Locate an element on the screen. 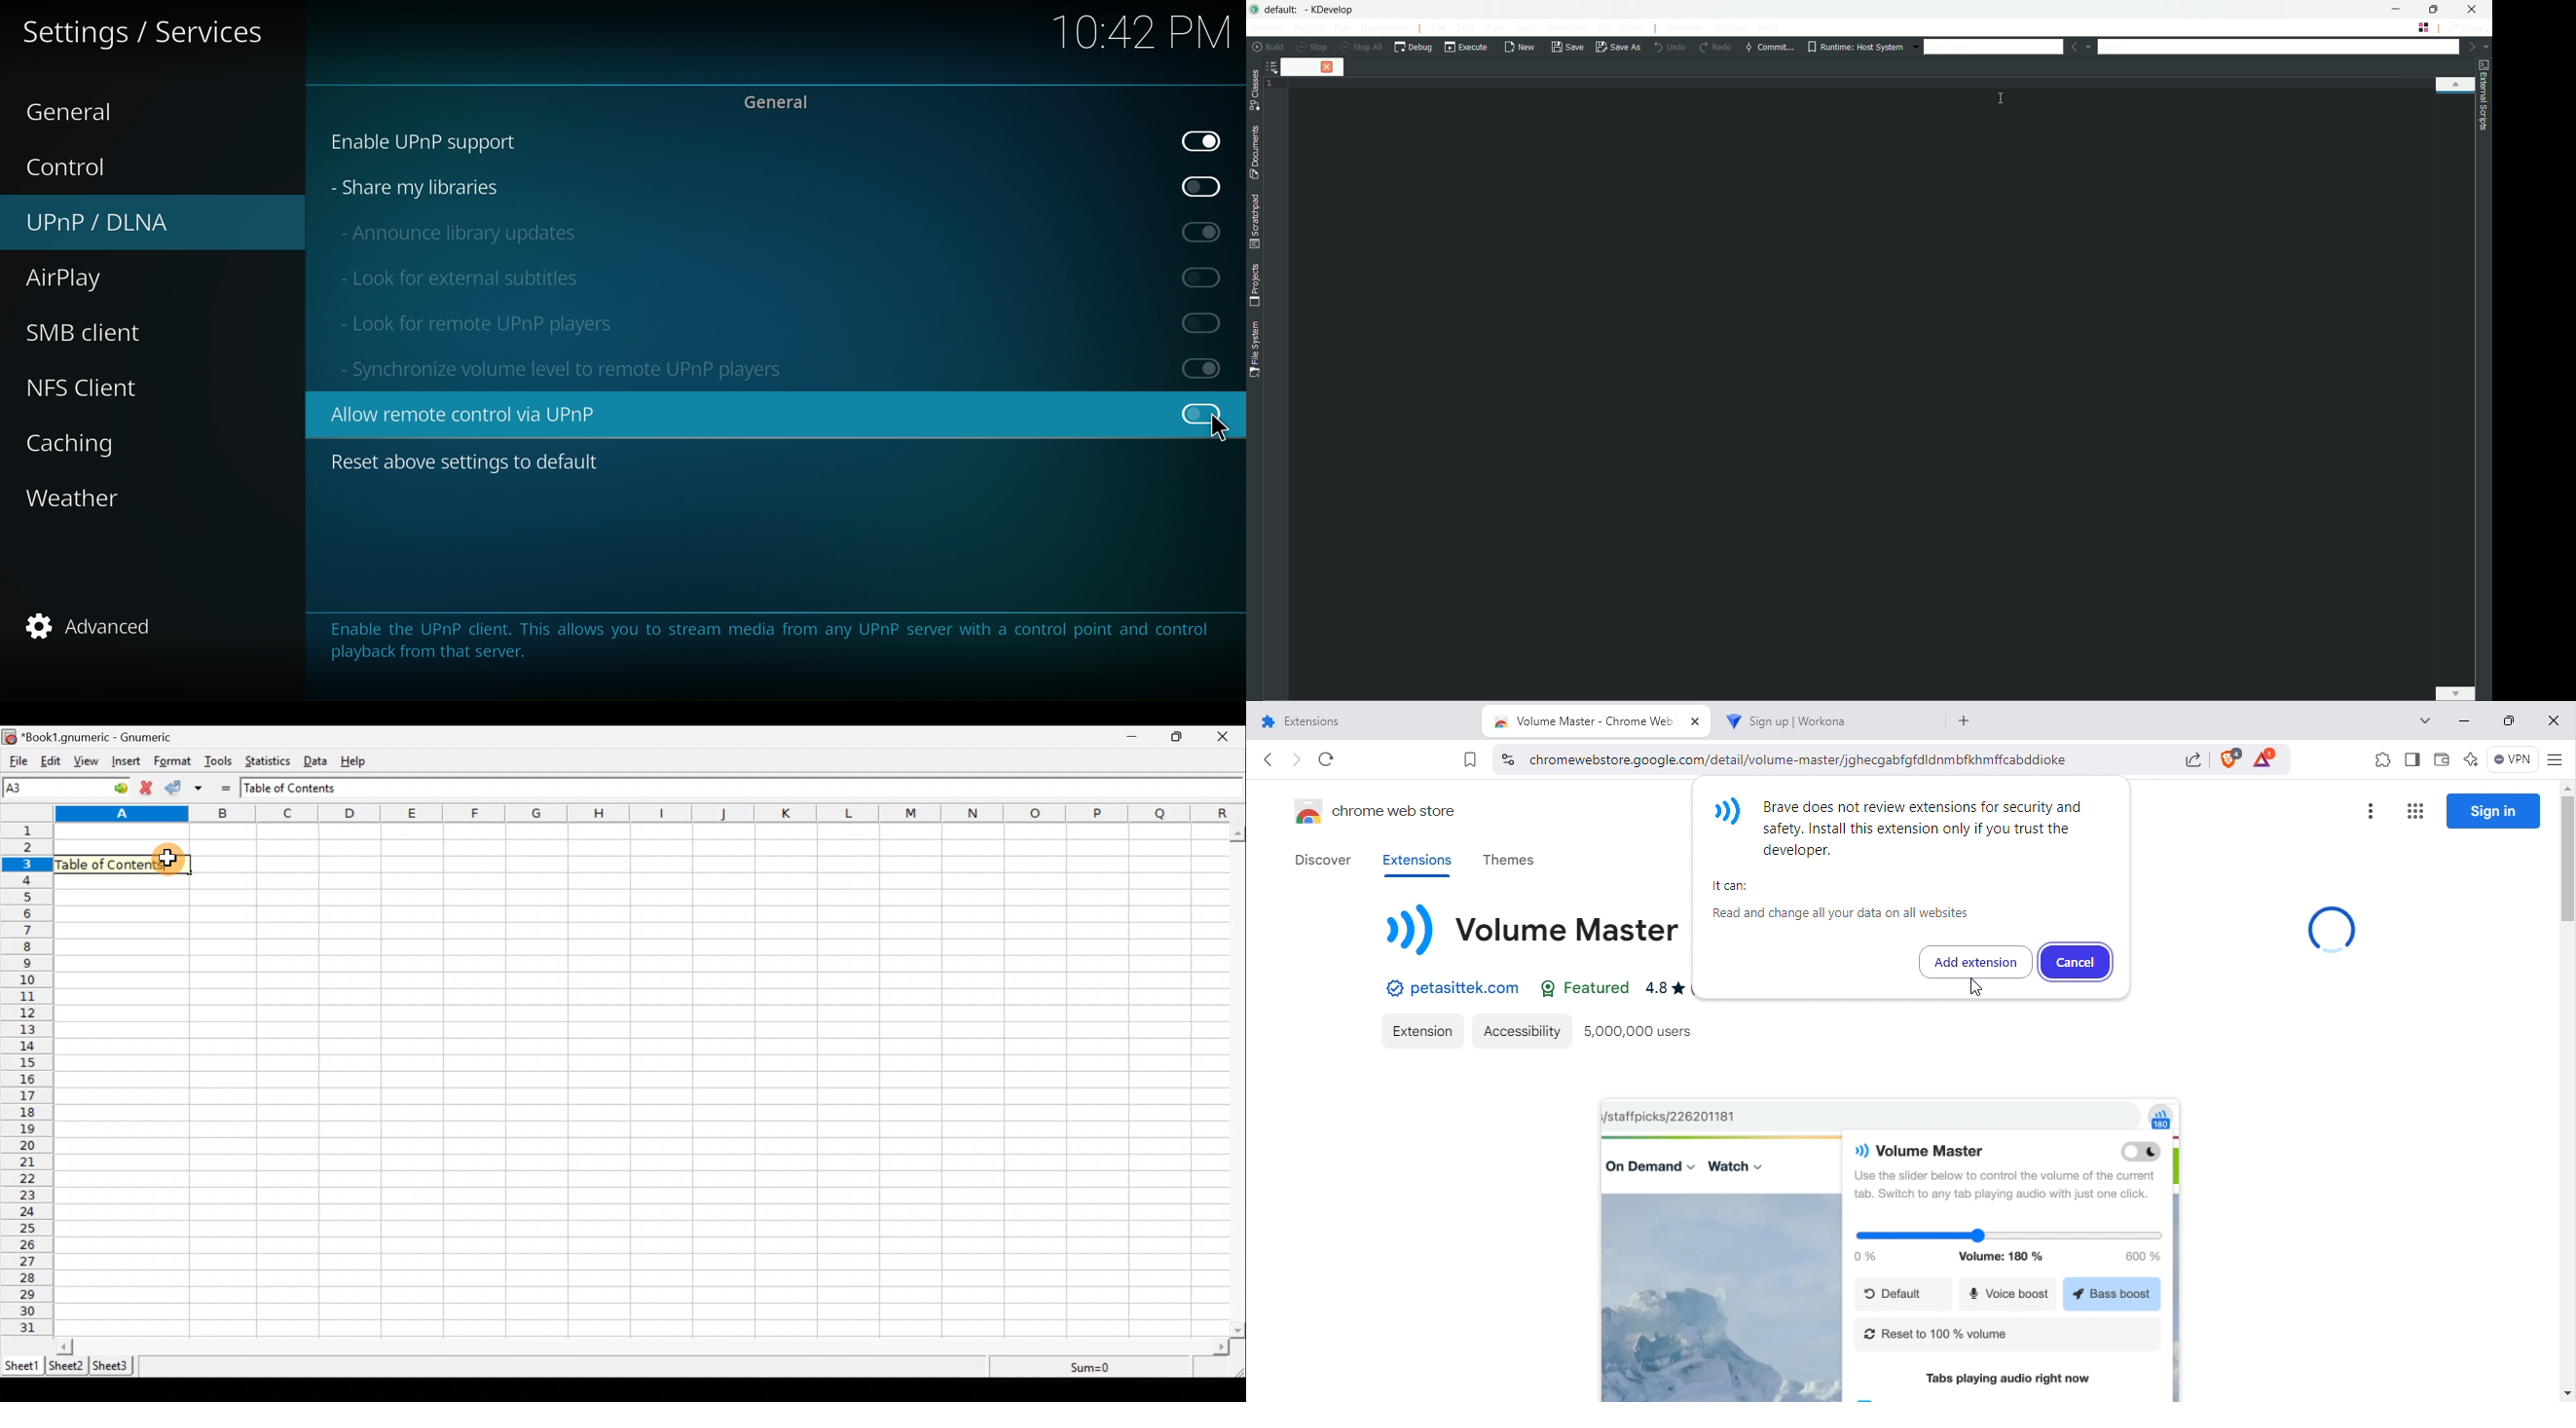 The height and width of the screenshot is (1428, 2576). commit is located at coordinates (1769, 46).